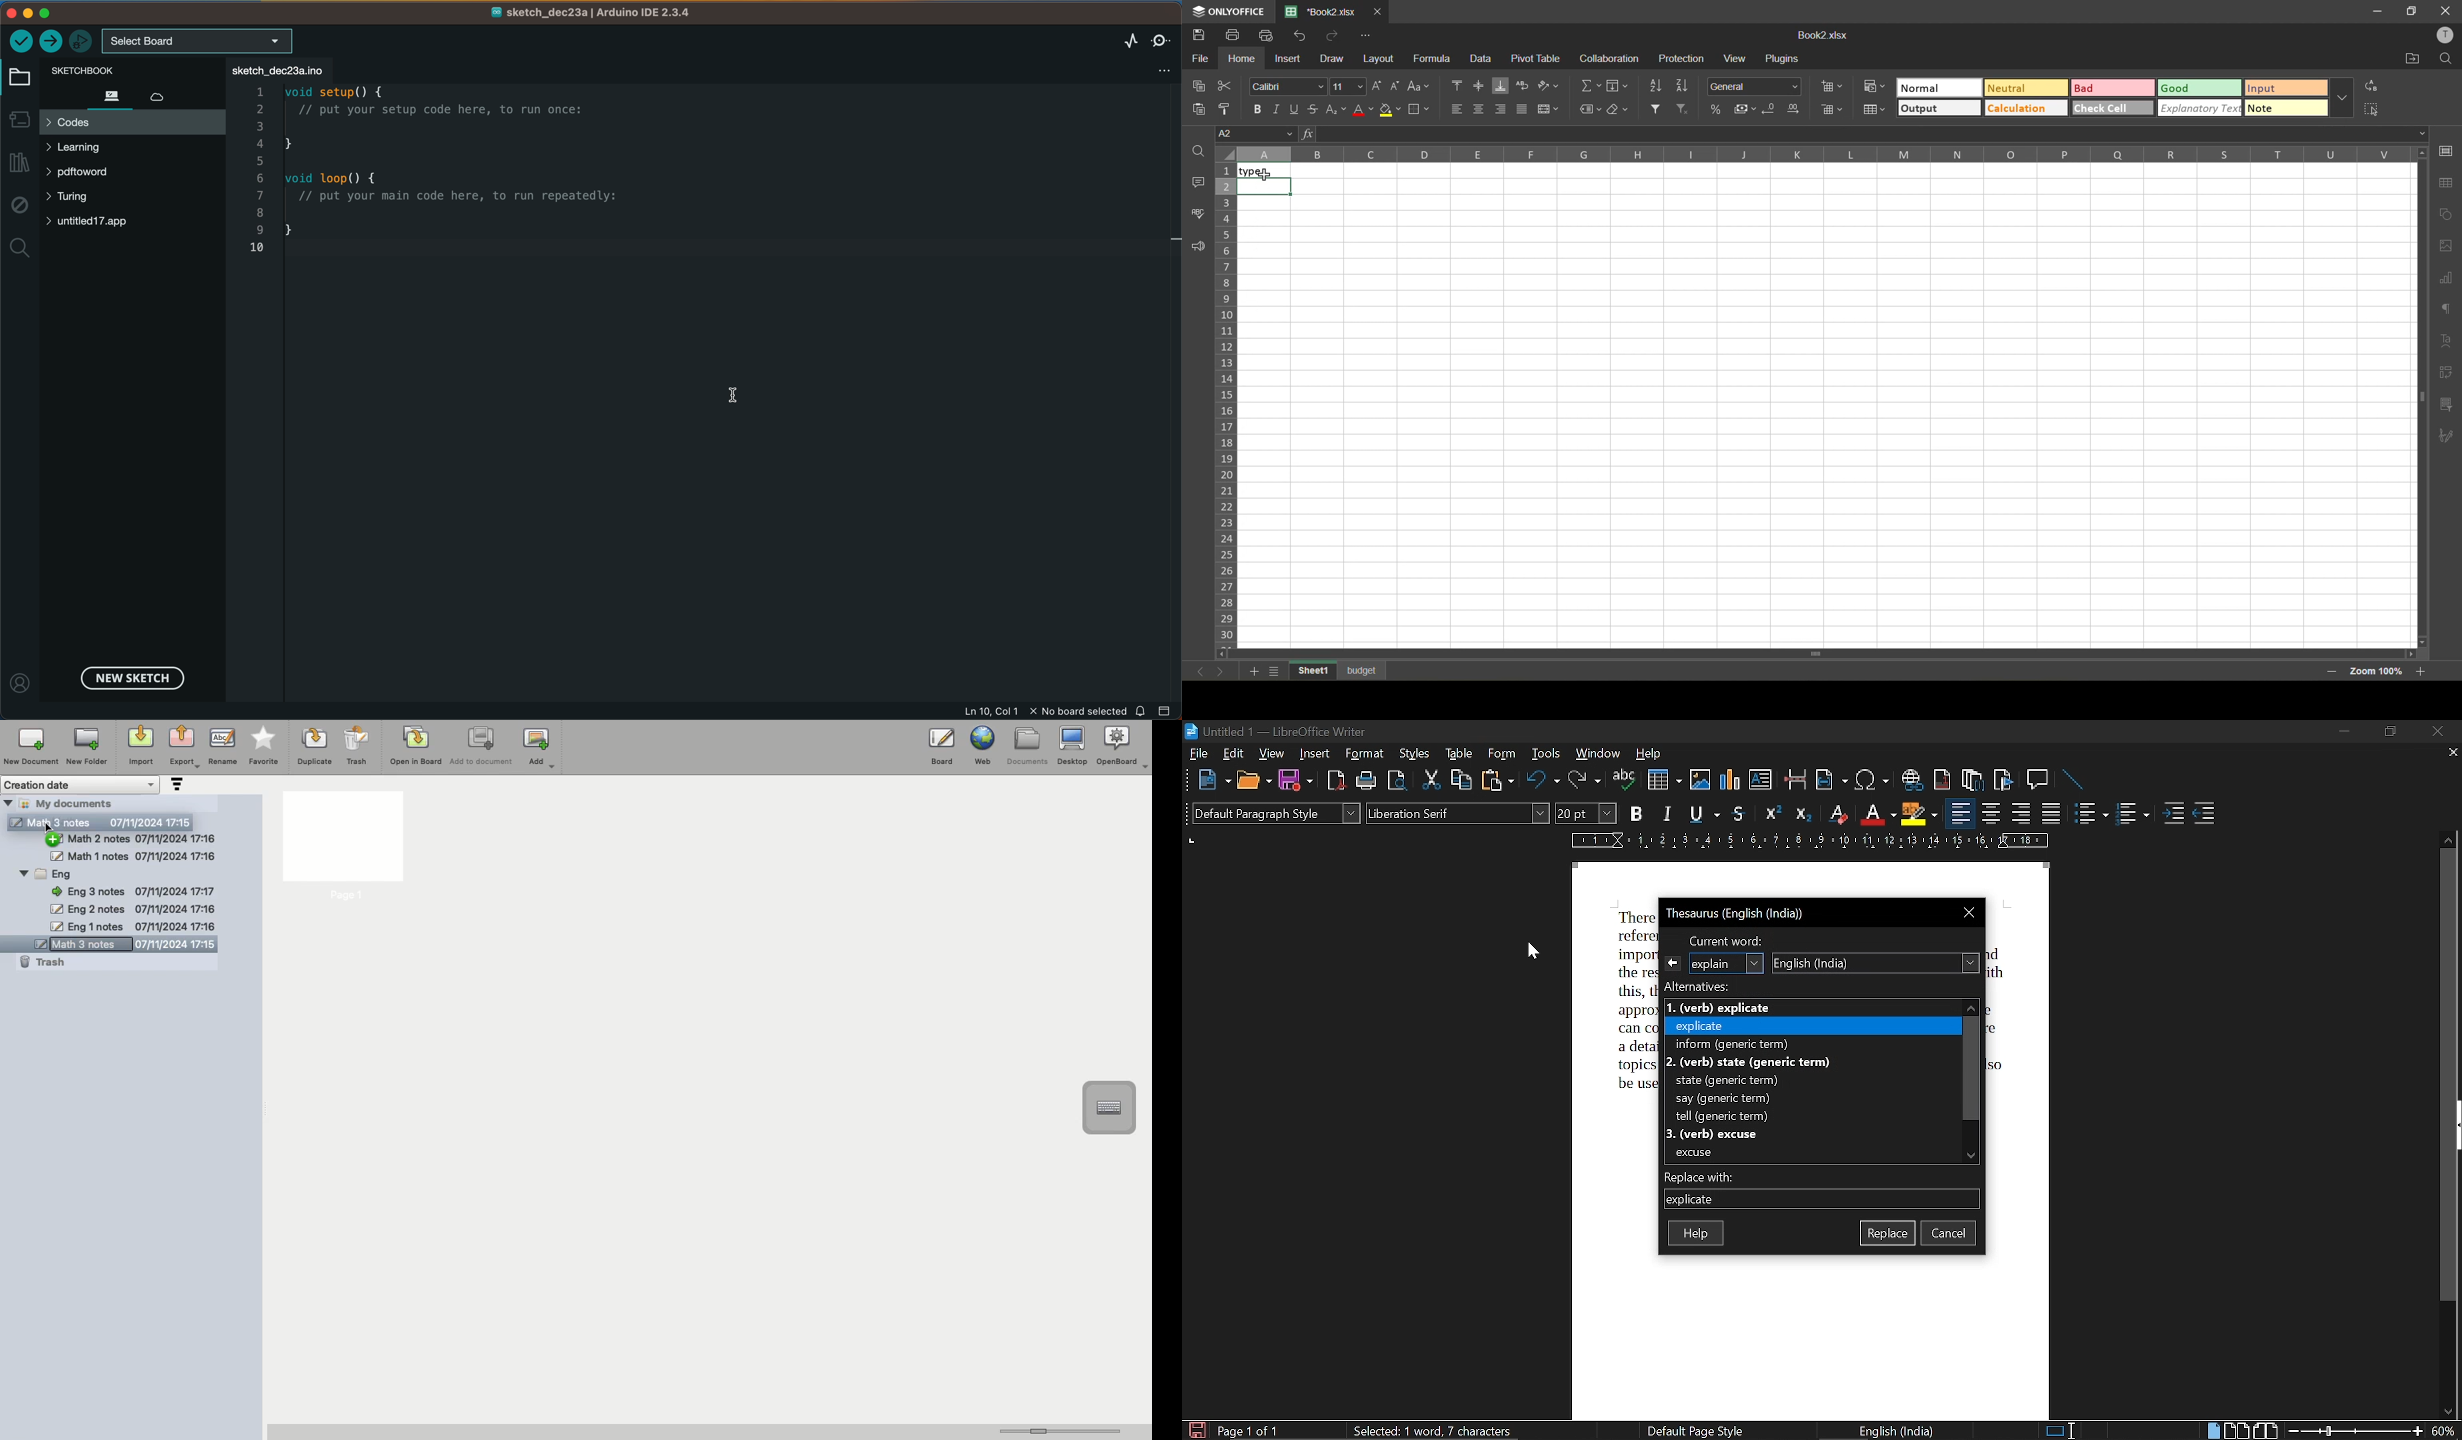  I want to click on Favorite, so click(264, 746).